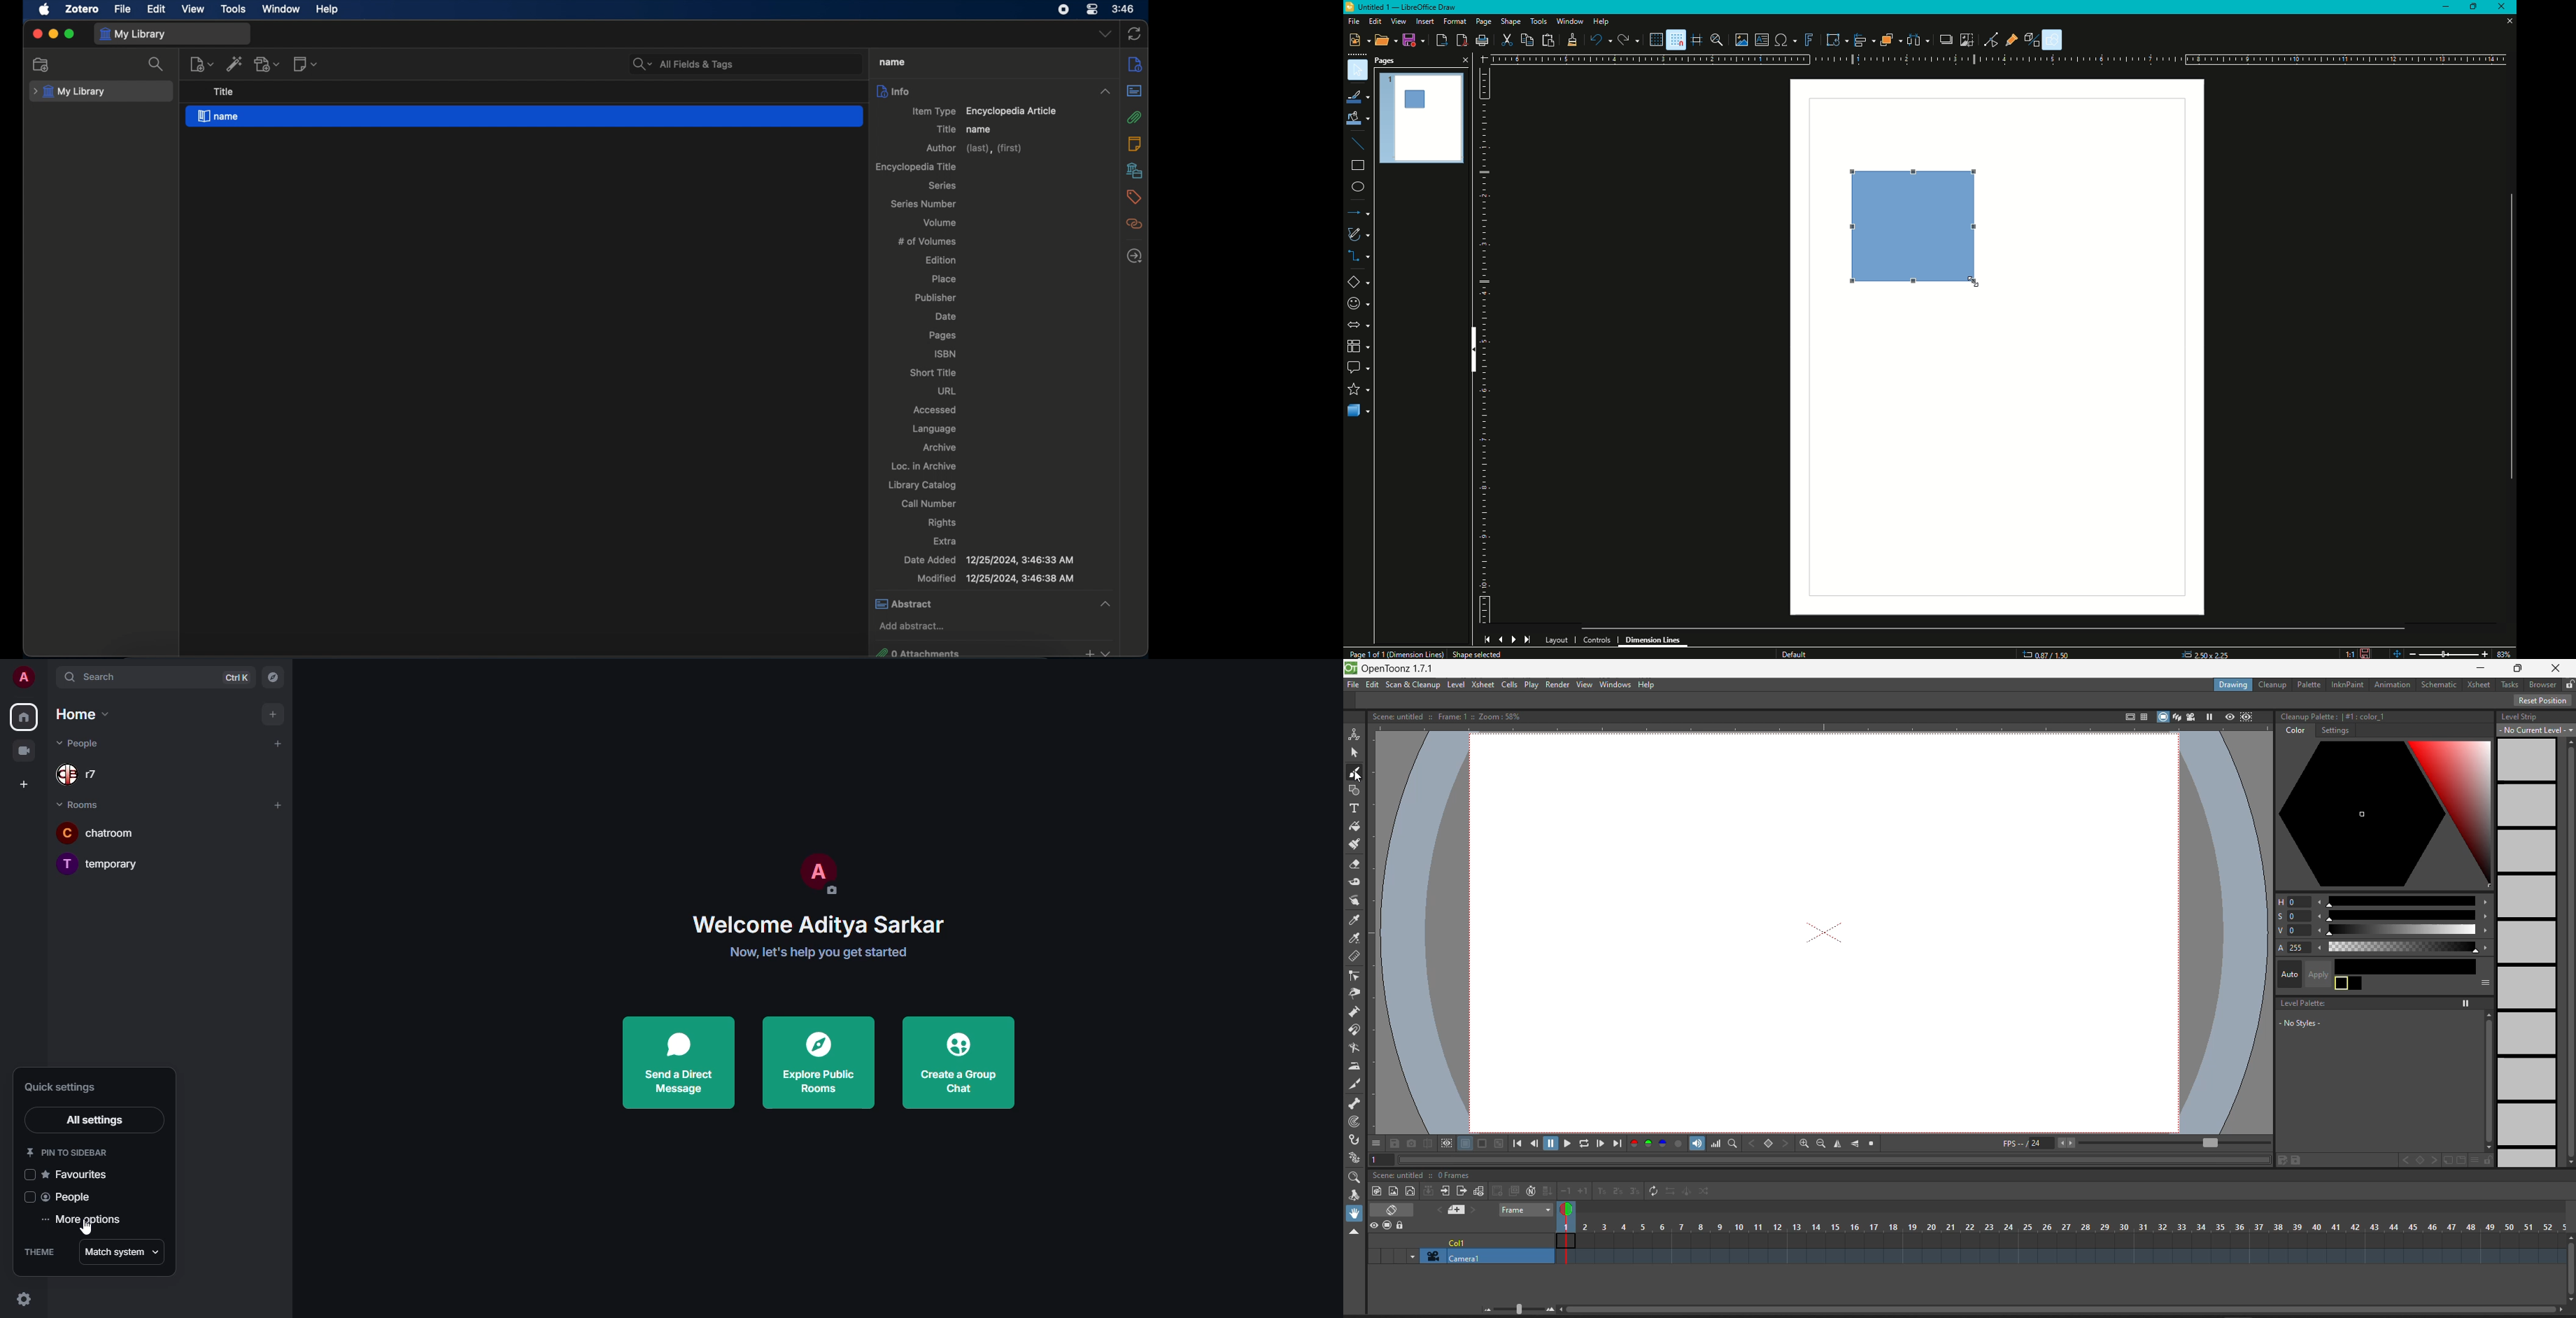 This screenshot has width=2576, height=1344. Describe the element at coordinates (84, 714) in the screenshot. I see `home` at that location.